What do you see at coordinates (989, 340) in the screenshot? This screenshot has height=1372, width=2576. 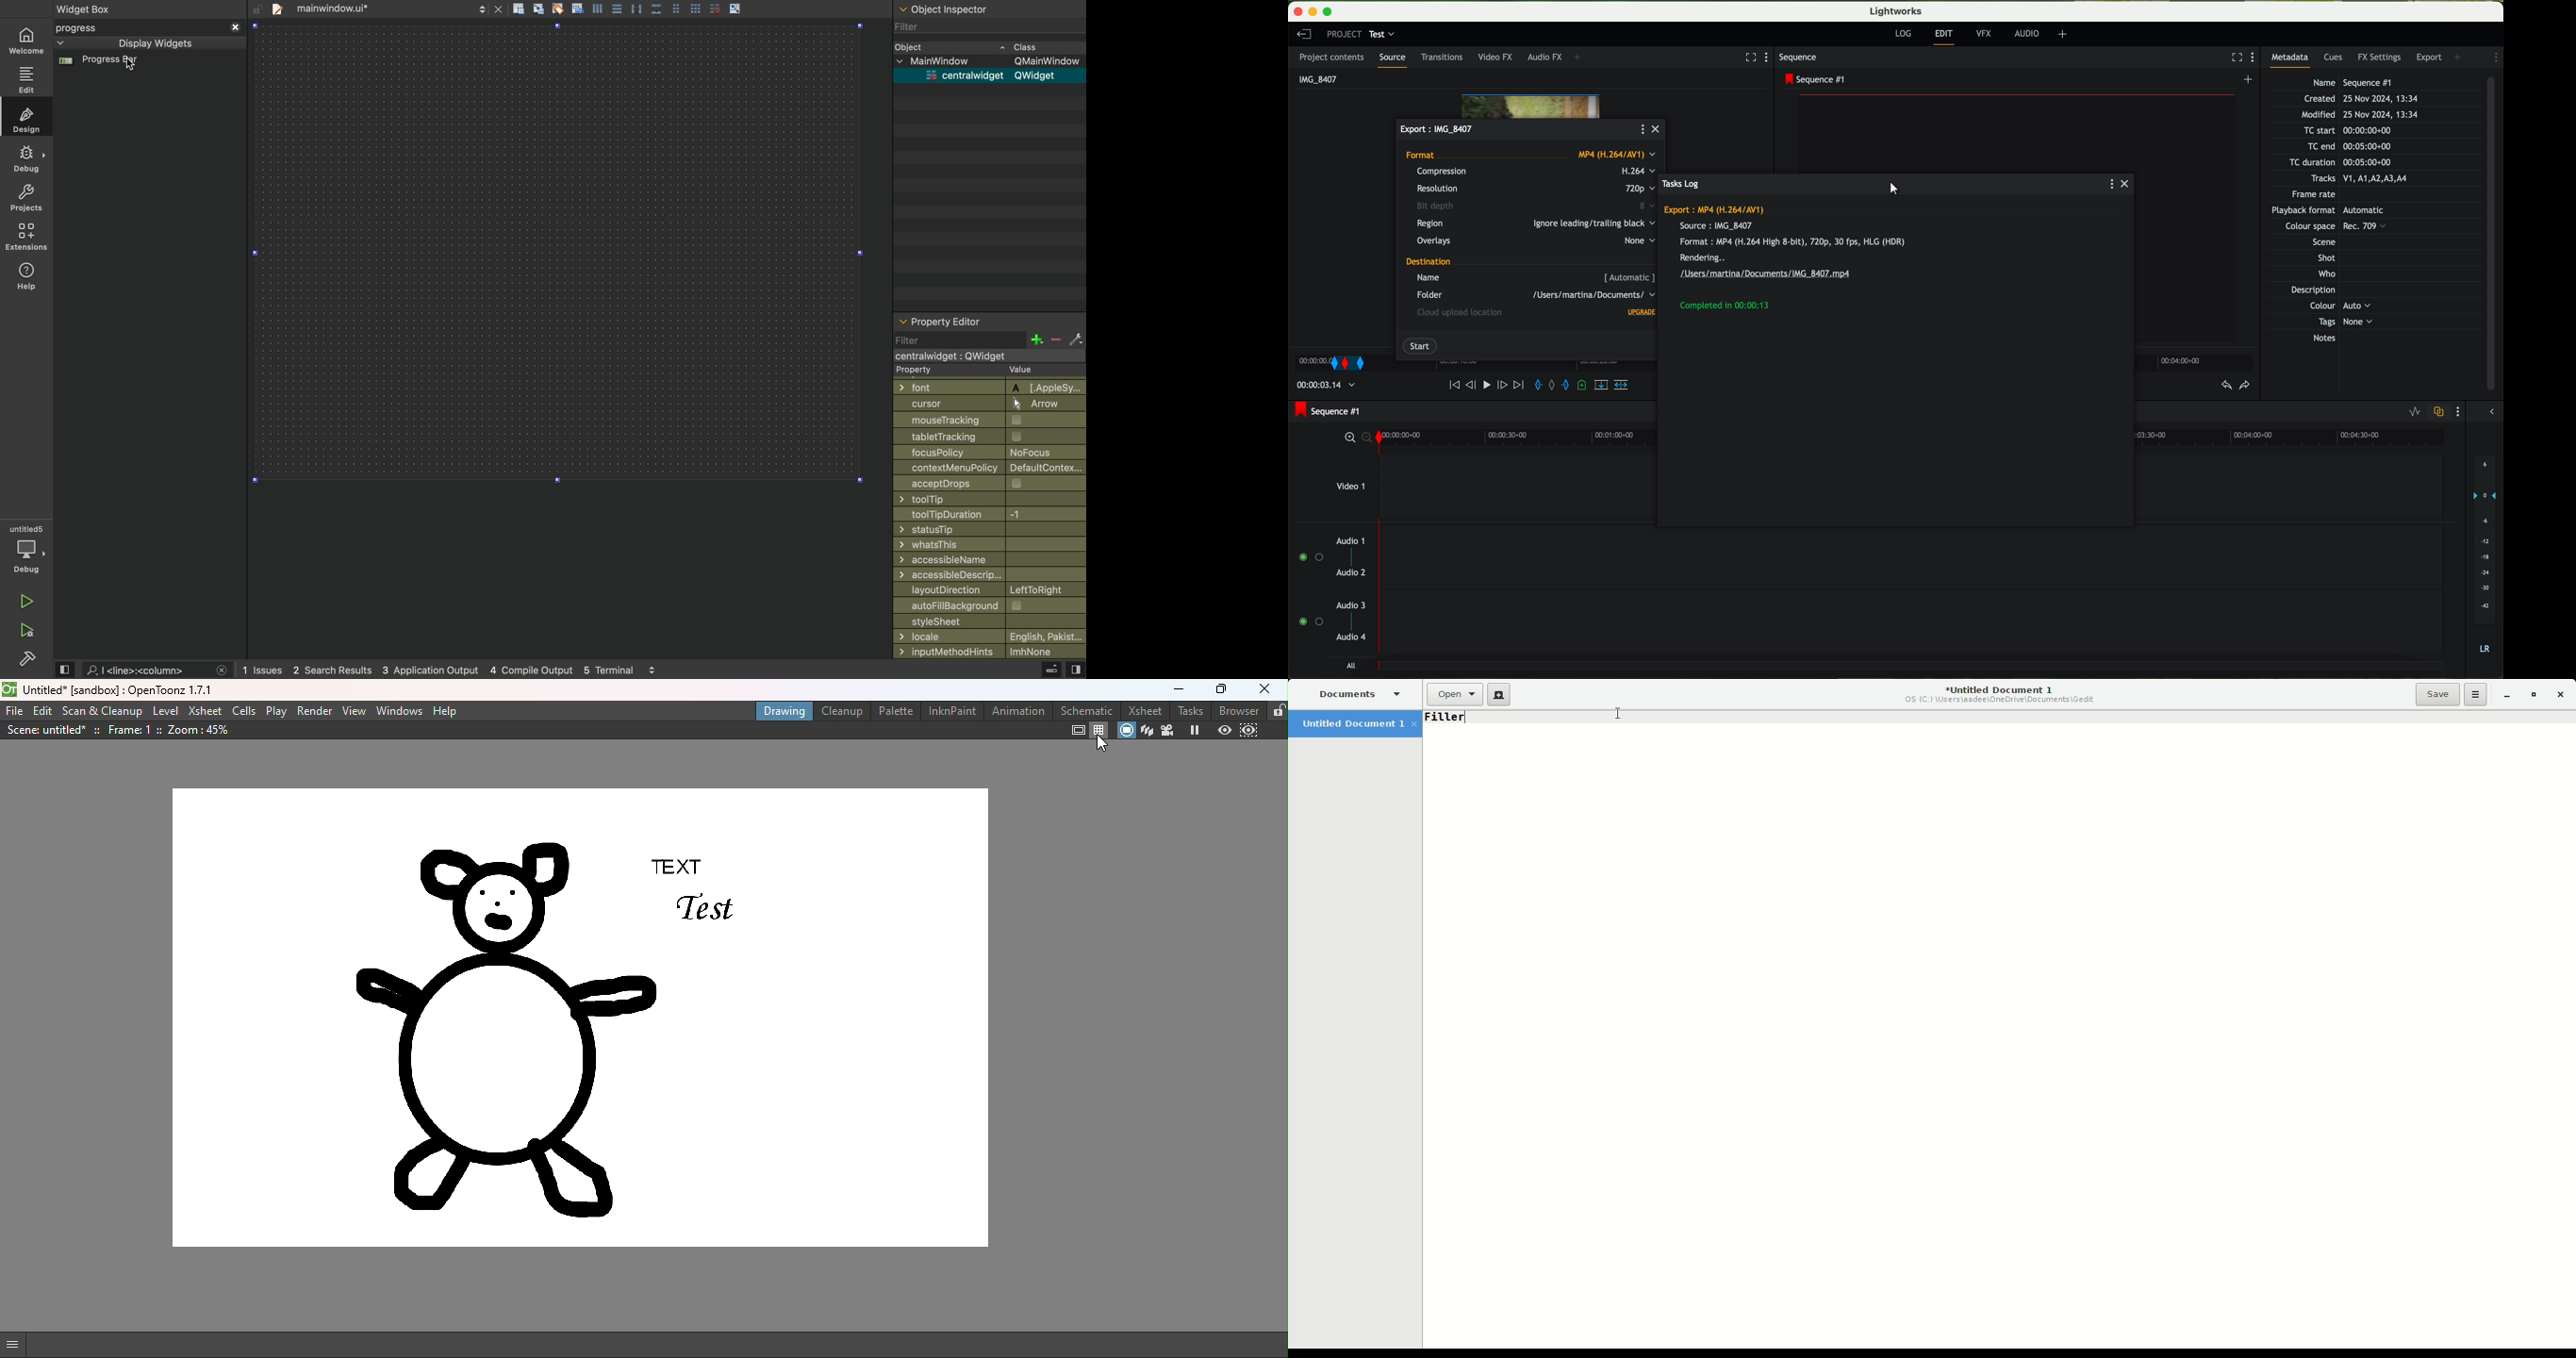 I see `filter` at bounding box center [989, 340].